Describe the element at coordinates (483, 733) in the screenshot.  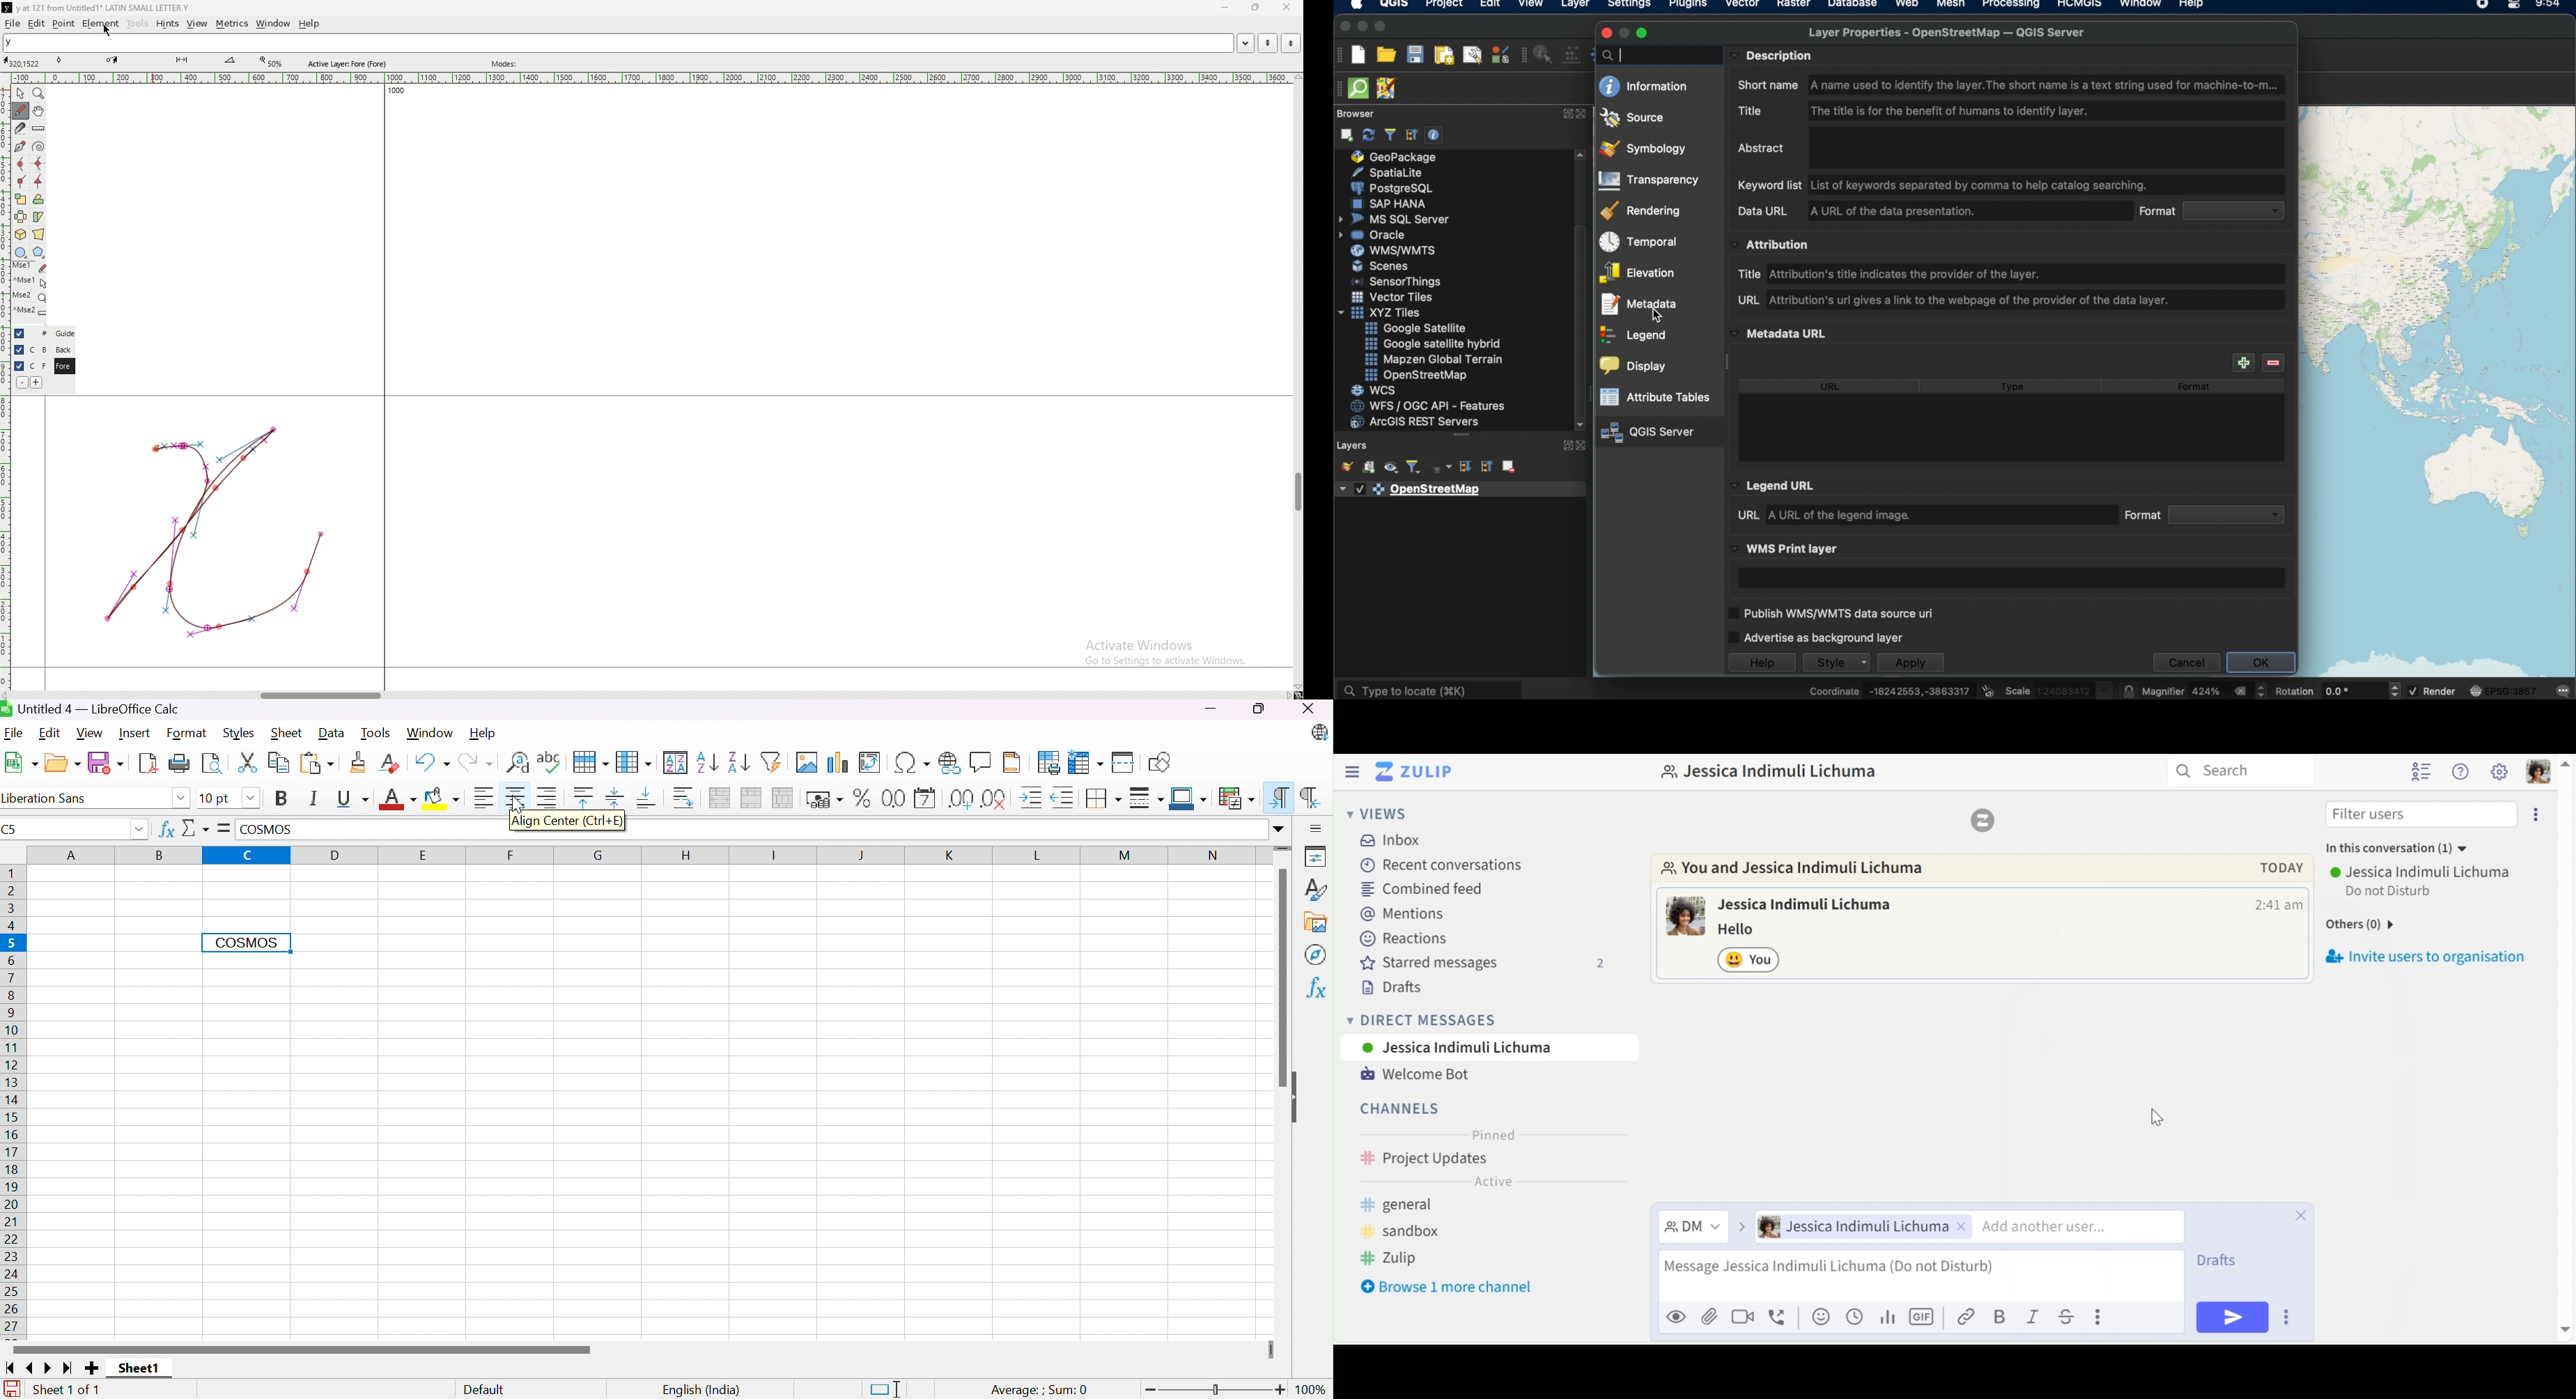
I see `Help` at that location.